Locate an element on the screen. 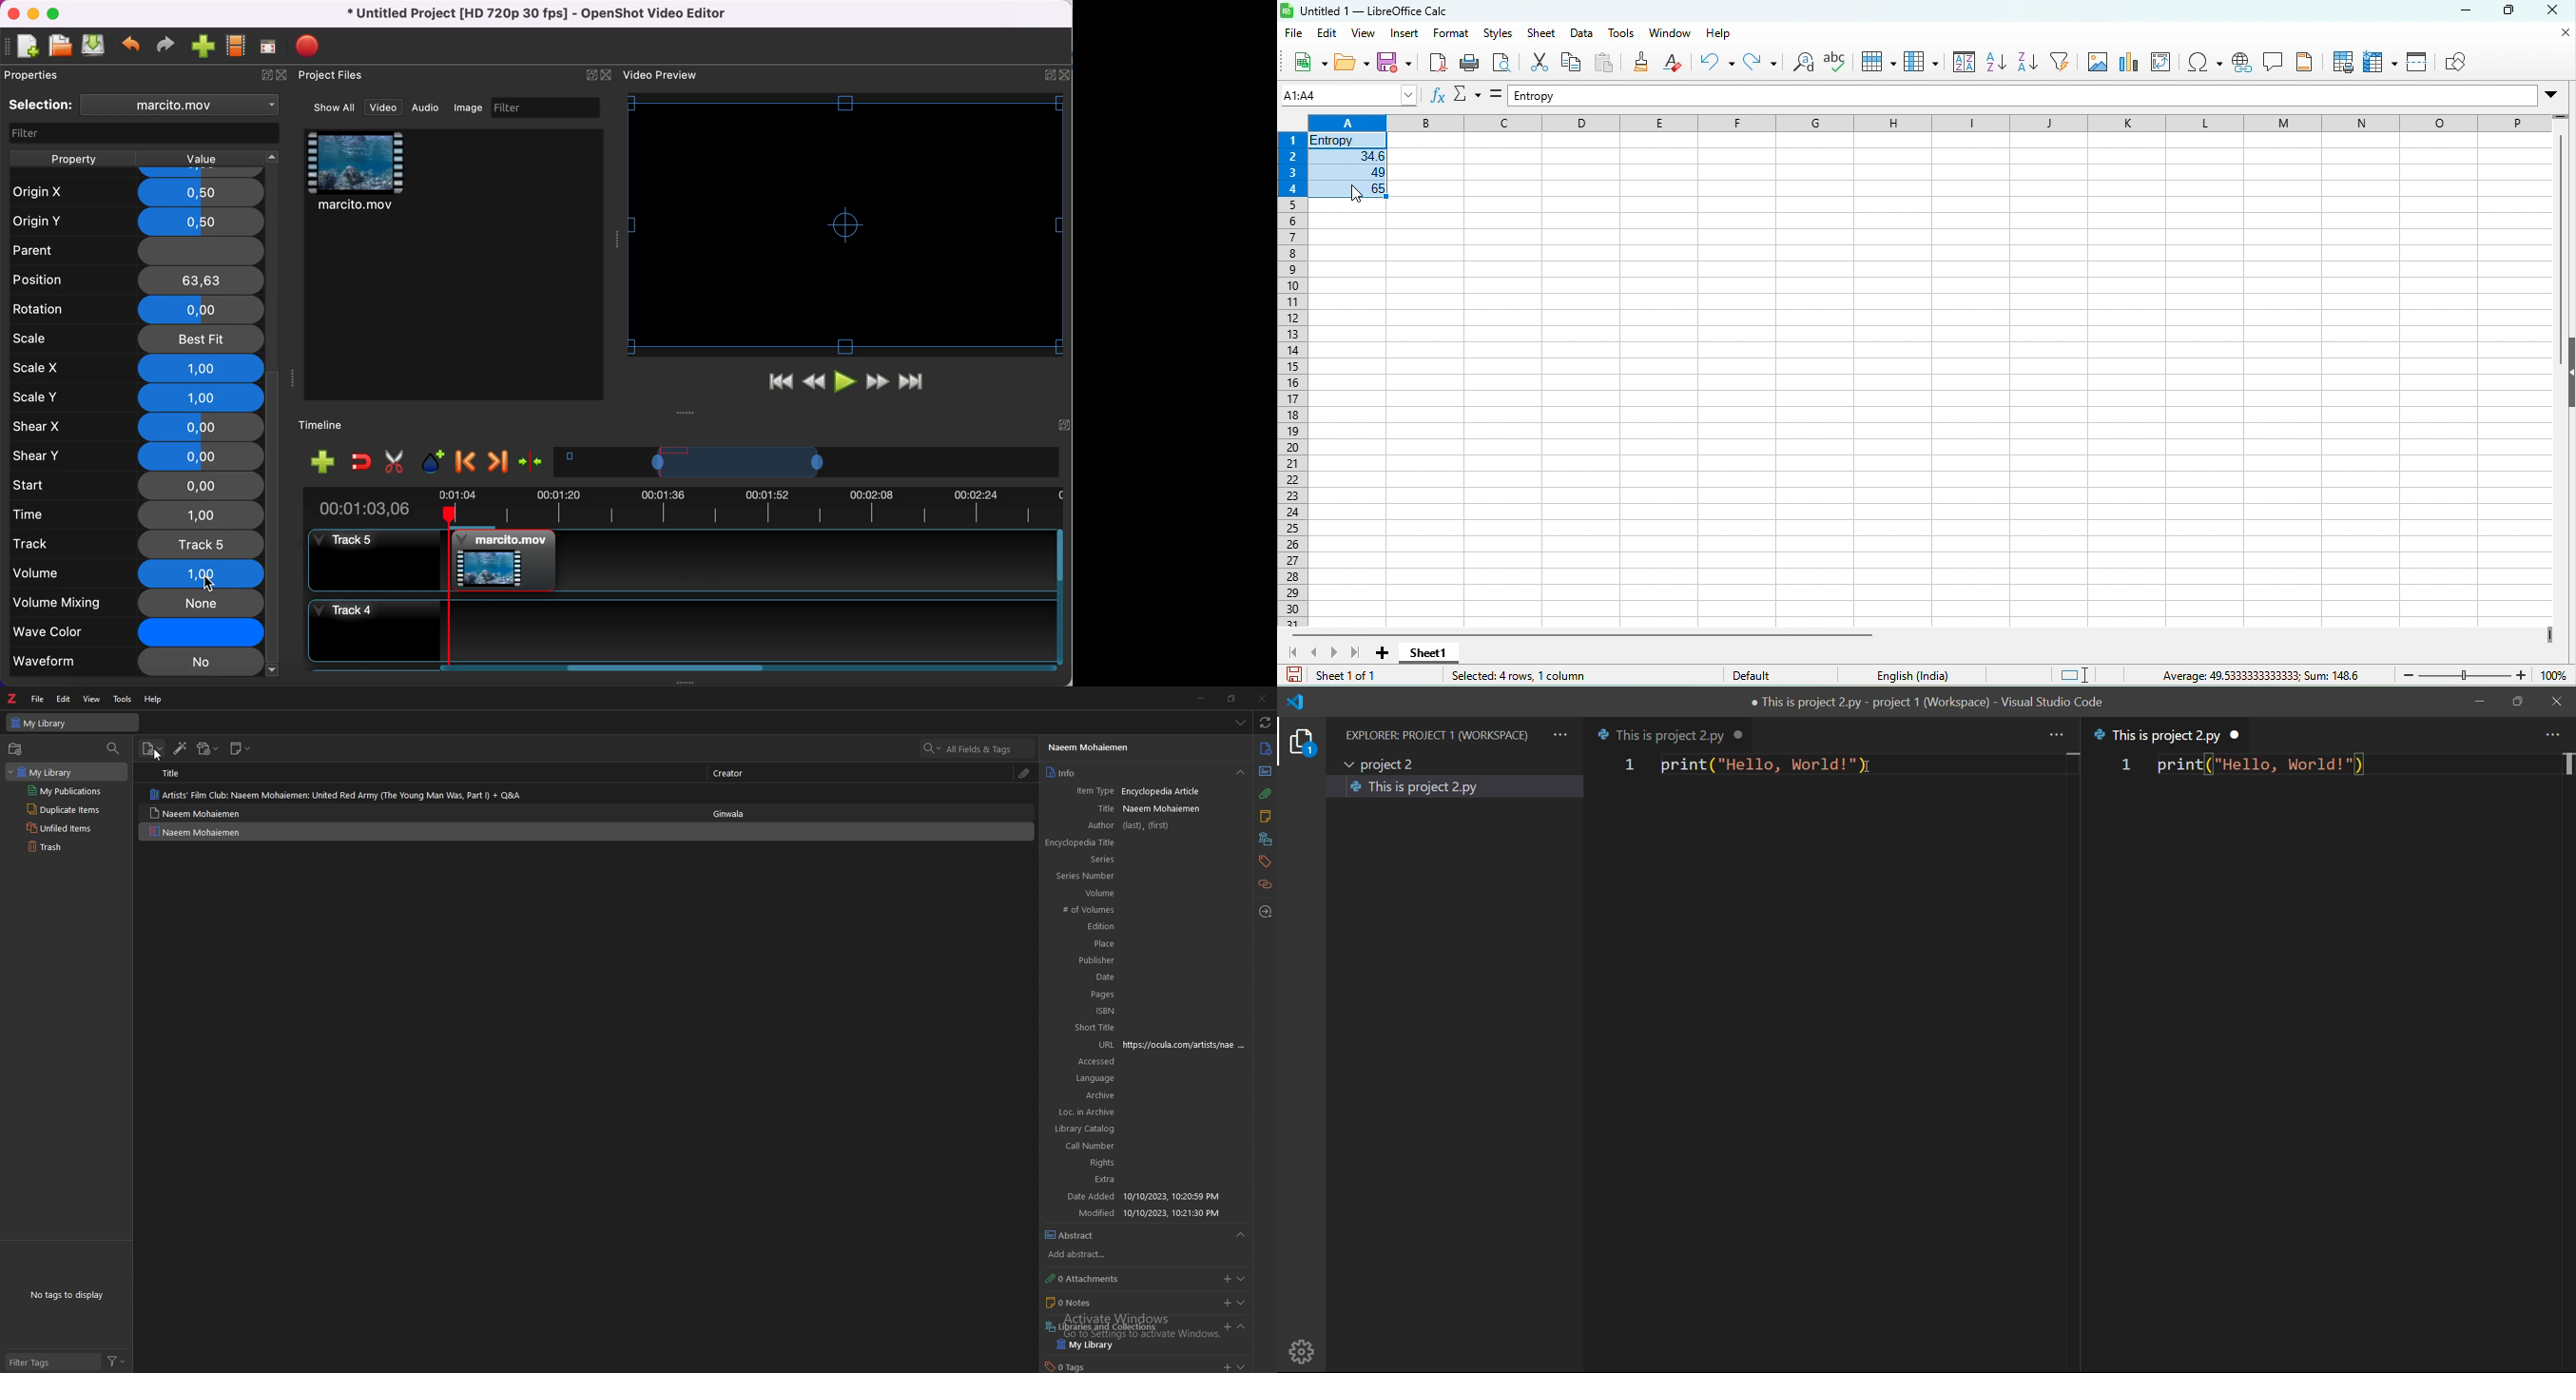  default is located at coordinates (1785, 675).